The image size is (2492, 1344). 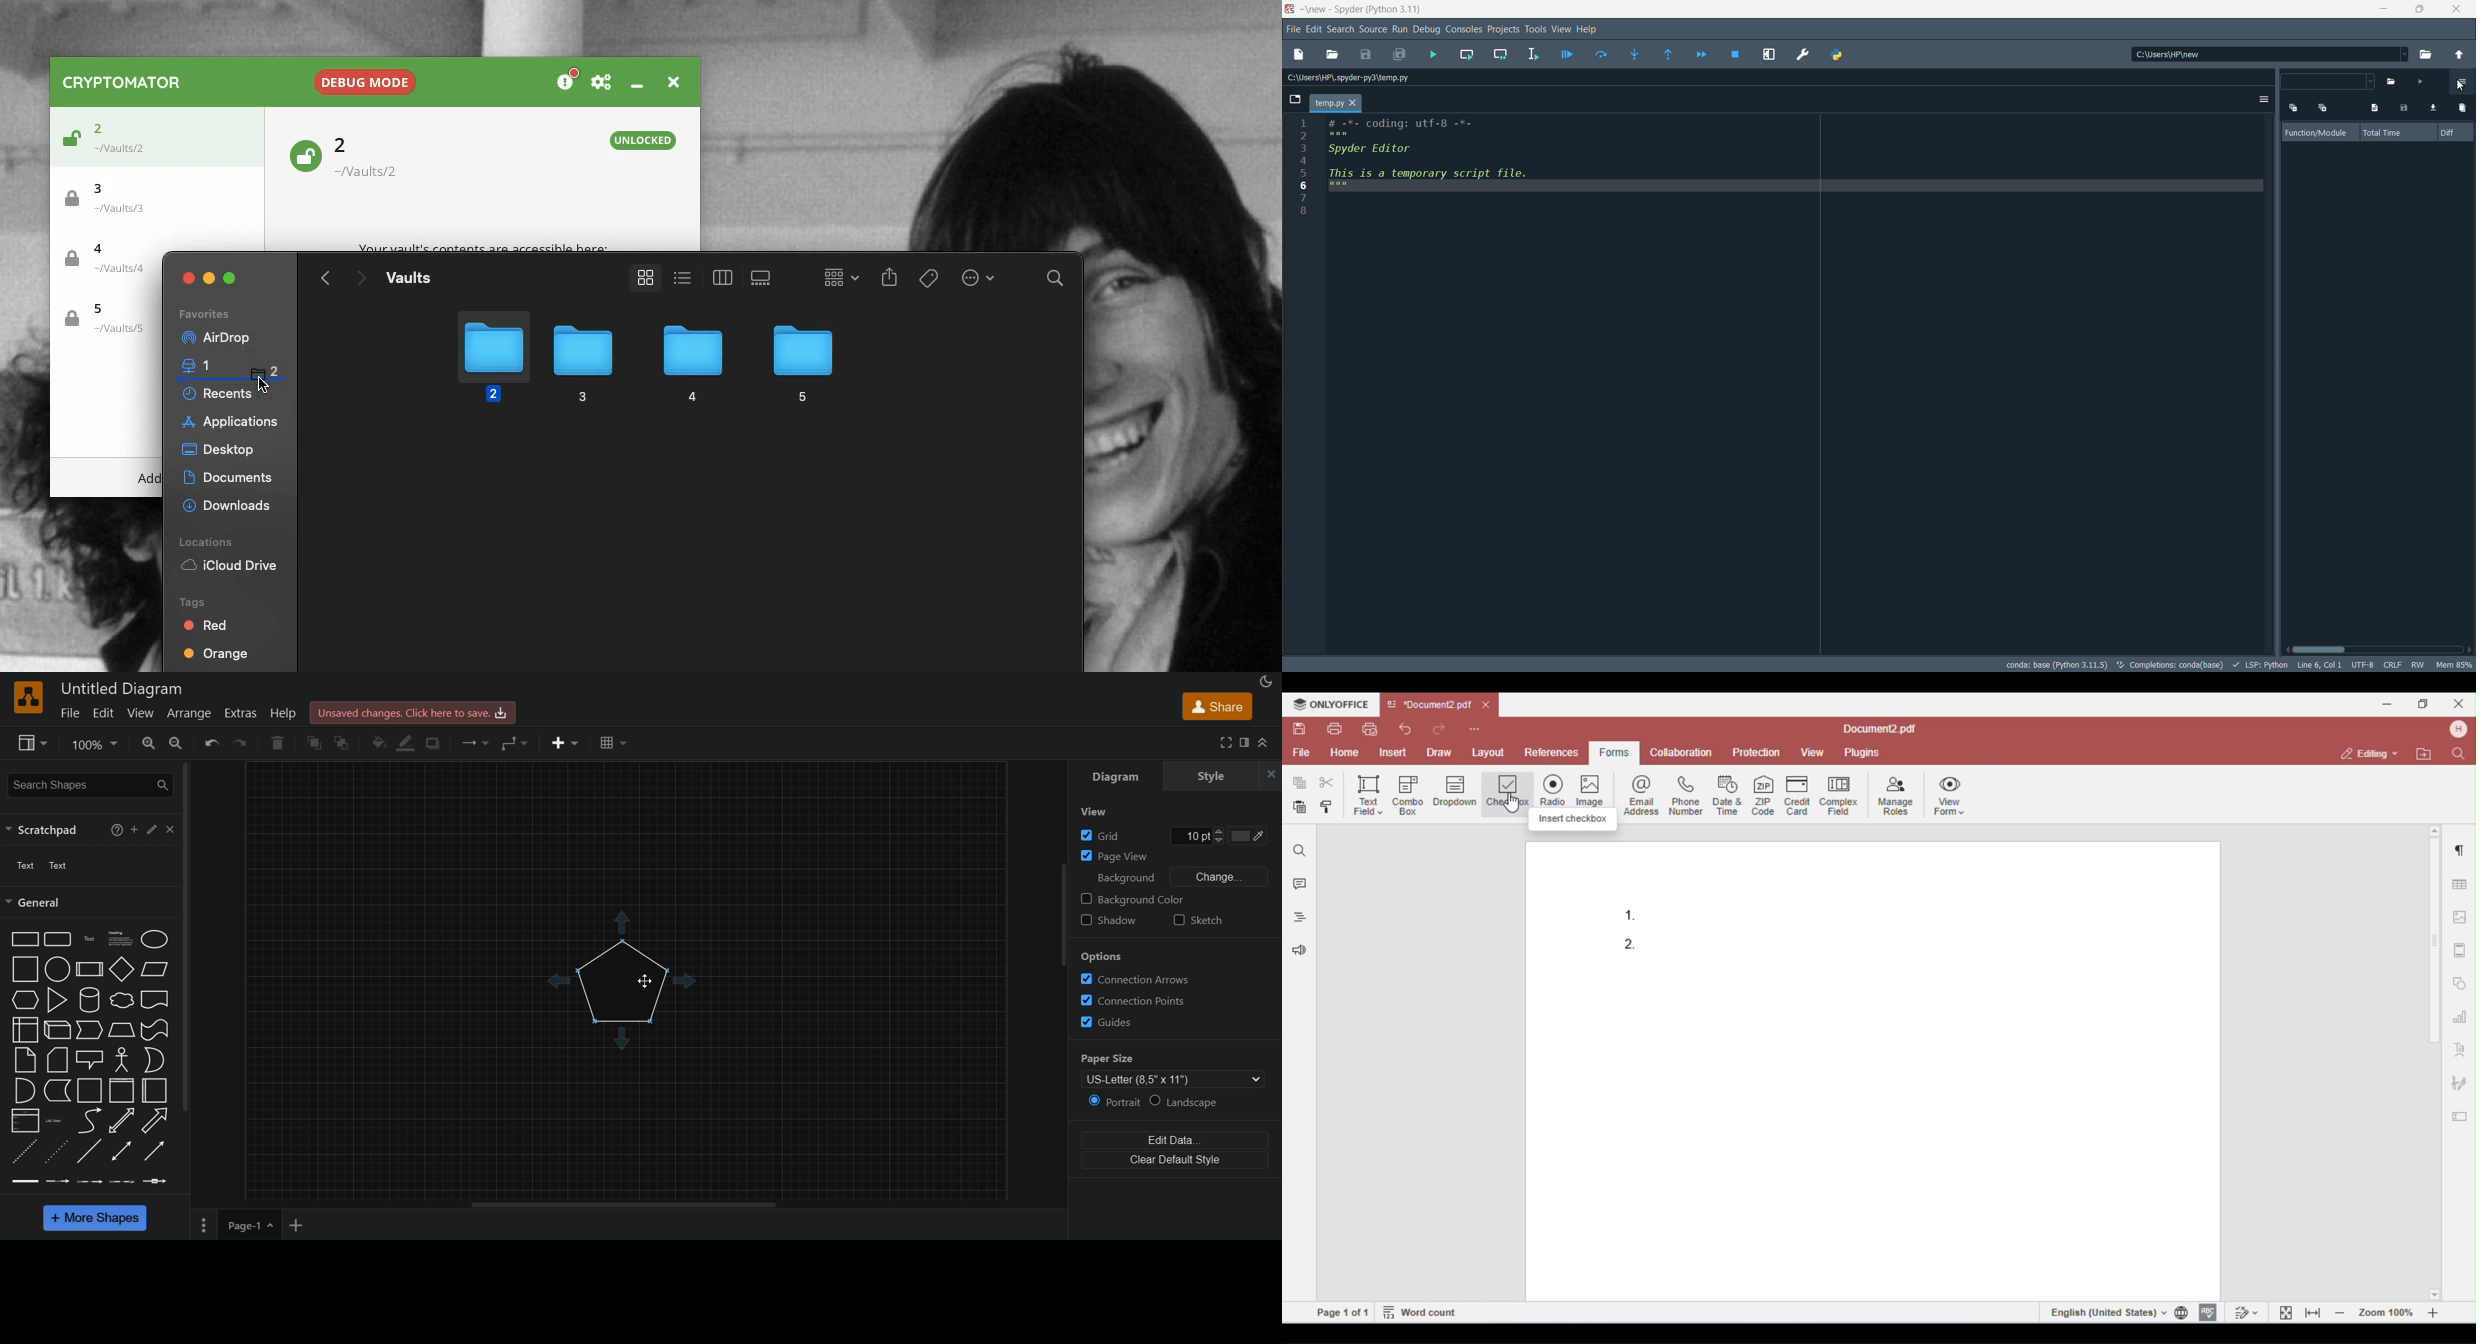 I want to click on Grid view toggle, so click(x=1099, y=836).